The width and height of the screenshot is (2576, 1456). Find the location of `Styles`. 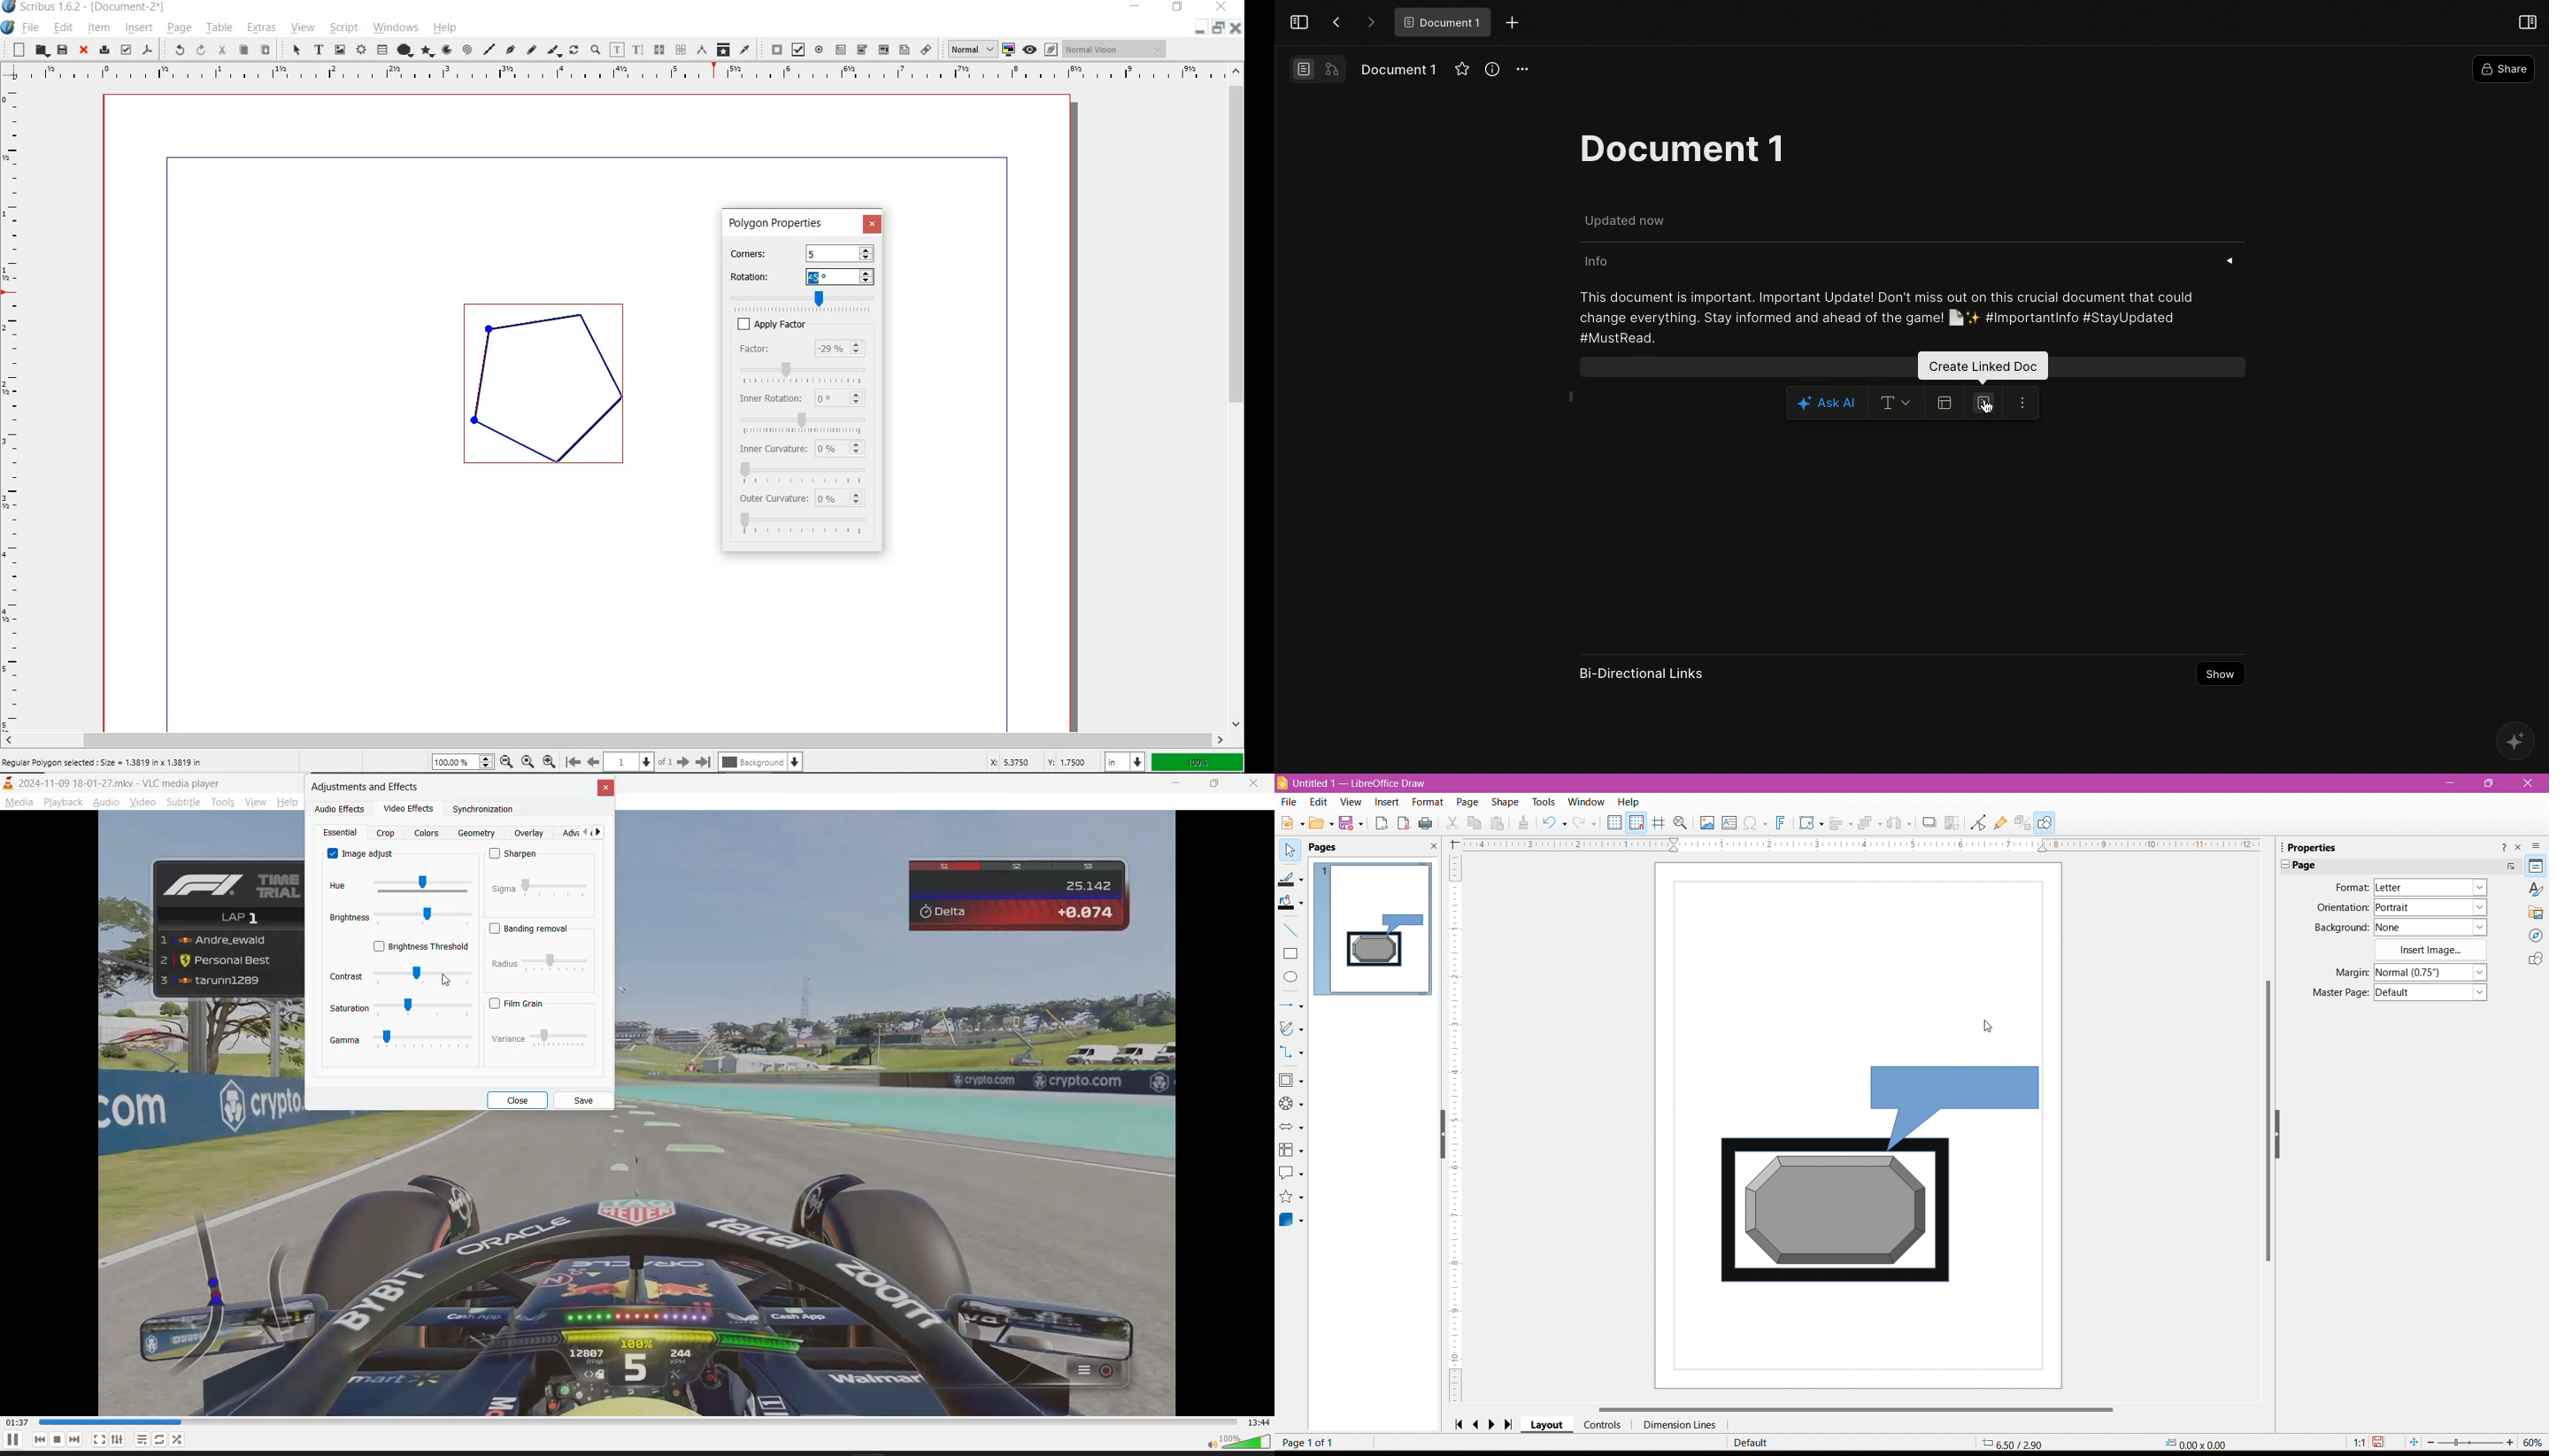

Styles is located at coordinates (2536, 889).